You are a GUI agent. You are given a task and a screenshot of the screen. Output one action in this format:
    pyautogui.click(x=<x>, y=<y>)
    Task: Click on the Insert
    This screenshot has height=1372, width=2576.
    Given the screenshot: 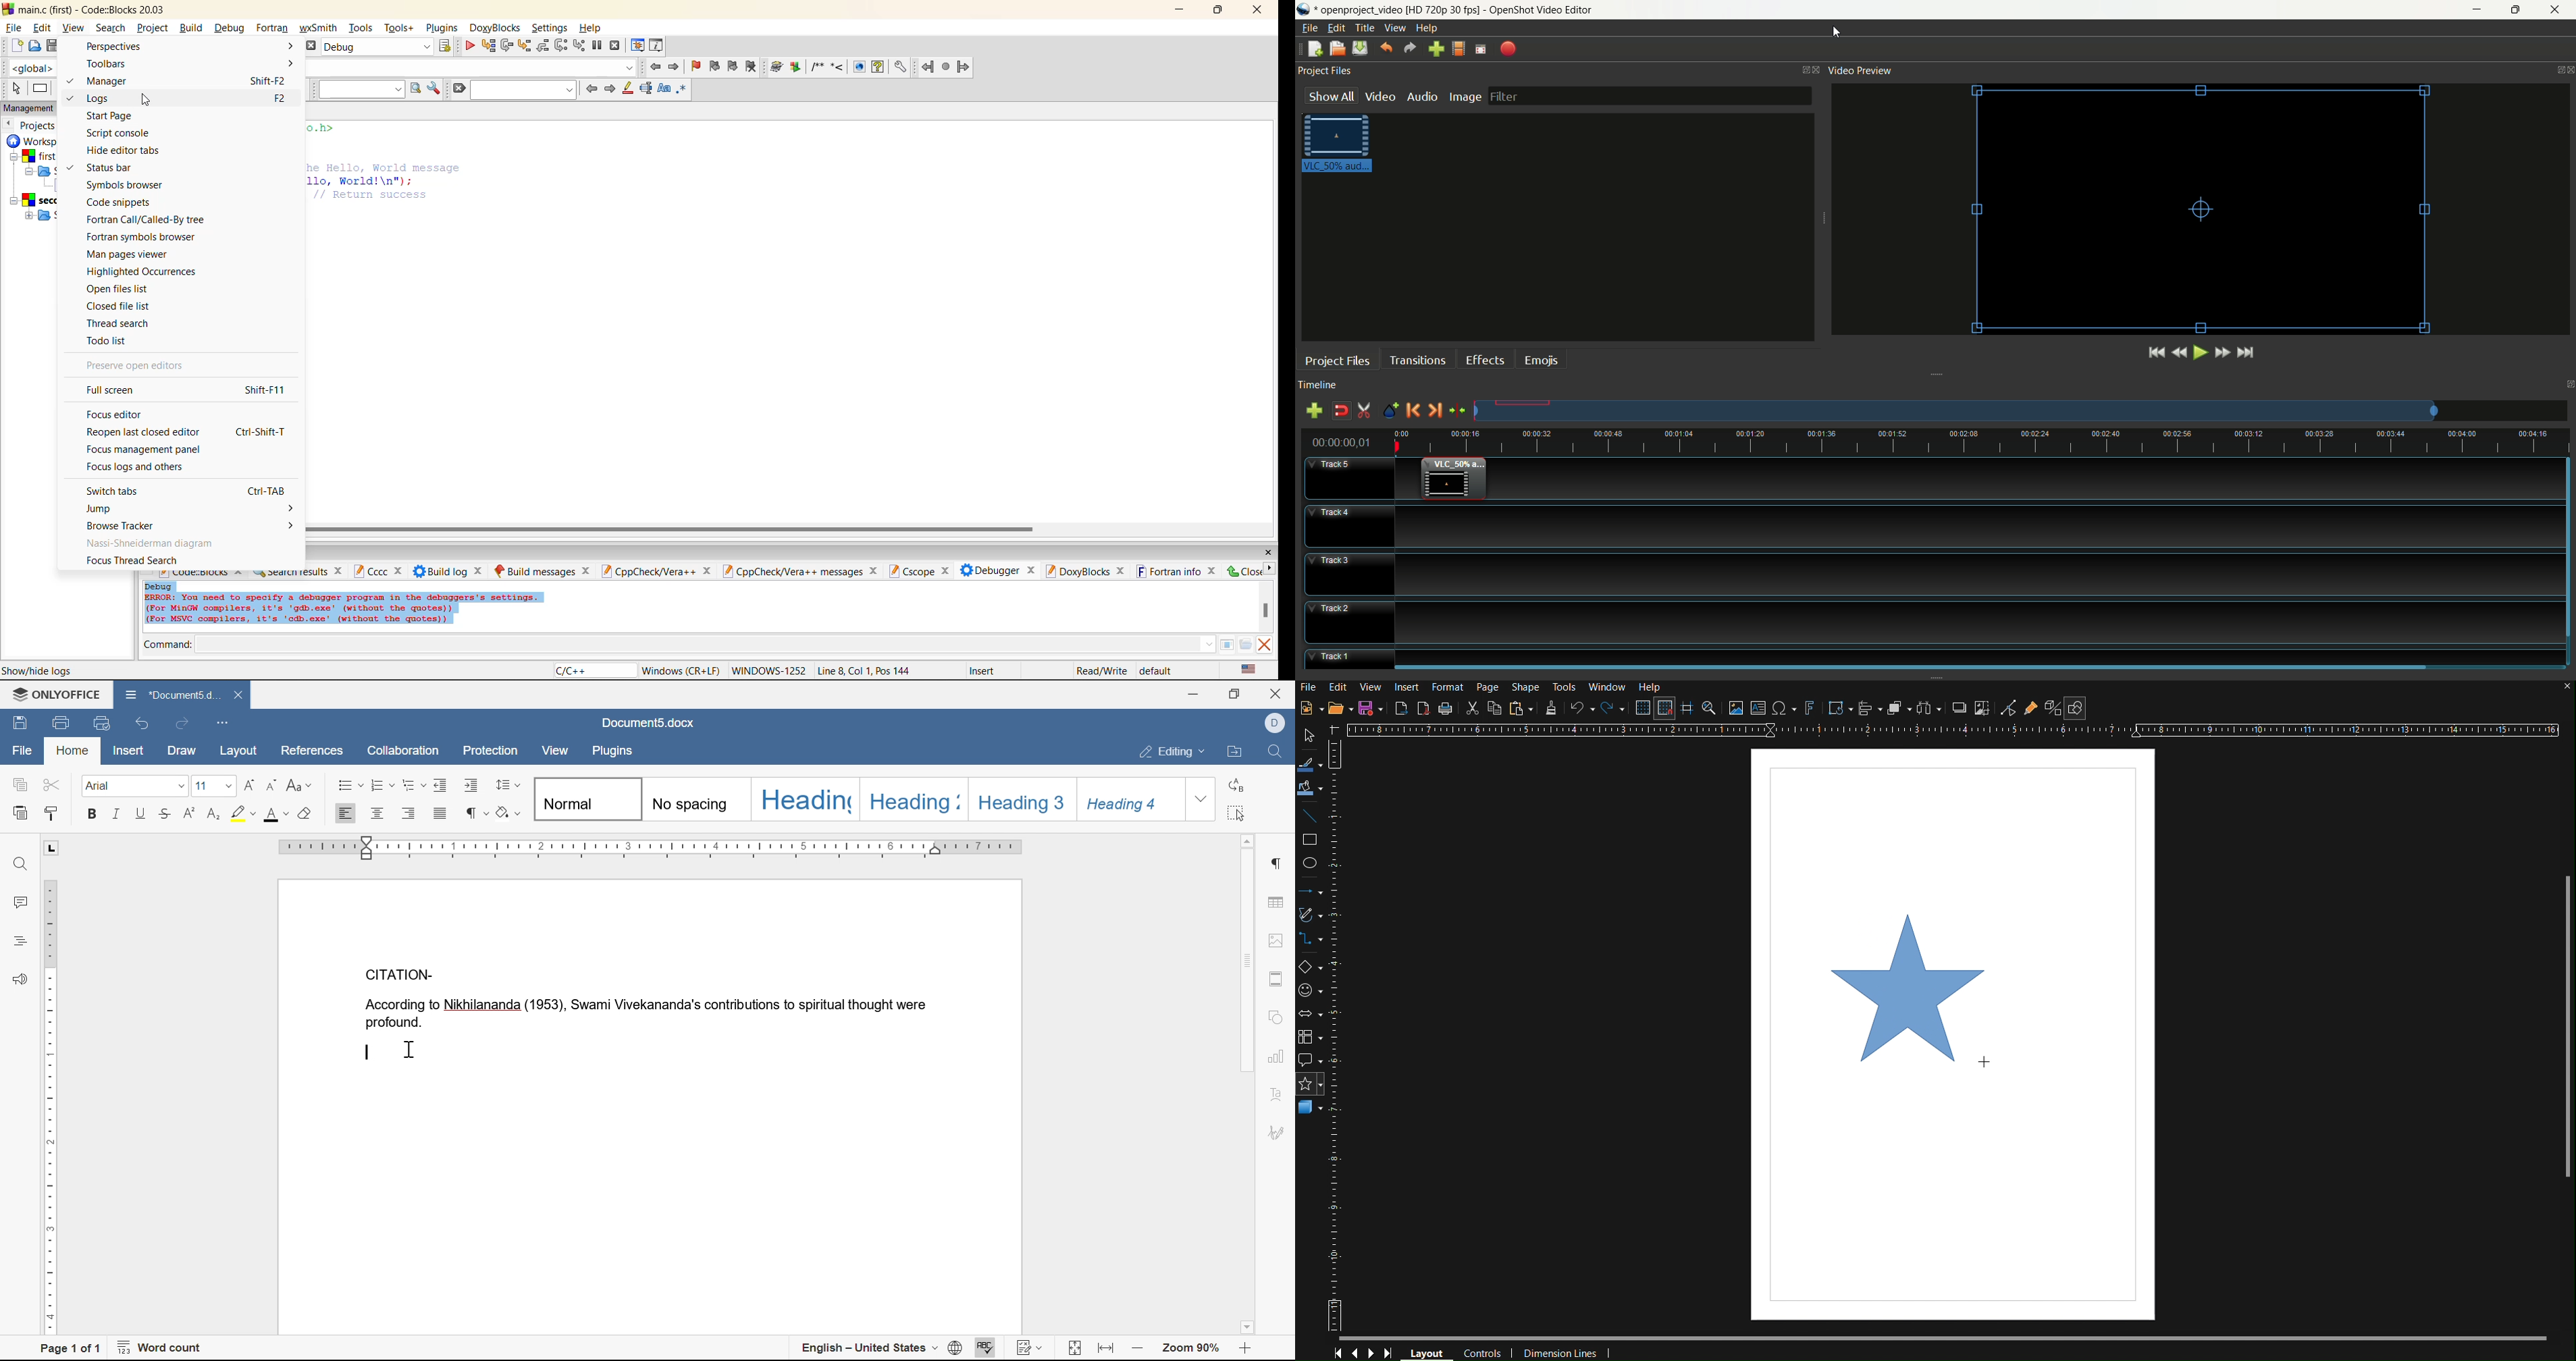 What is the action you would take?
    pyautogui.click(x=1406, y=688)
    